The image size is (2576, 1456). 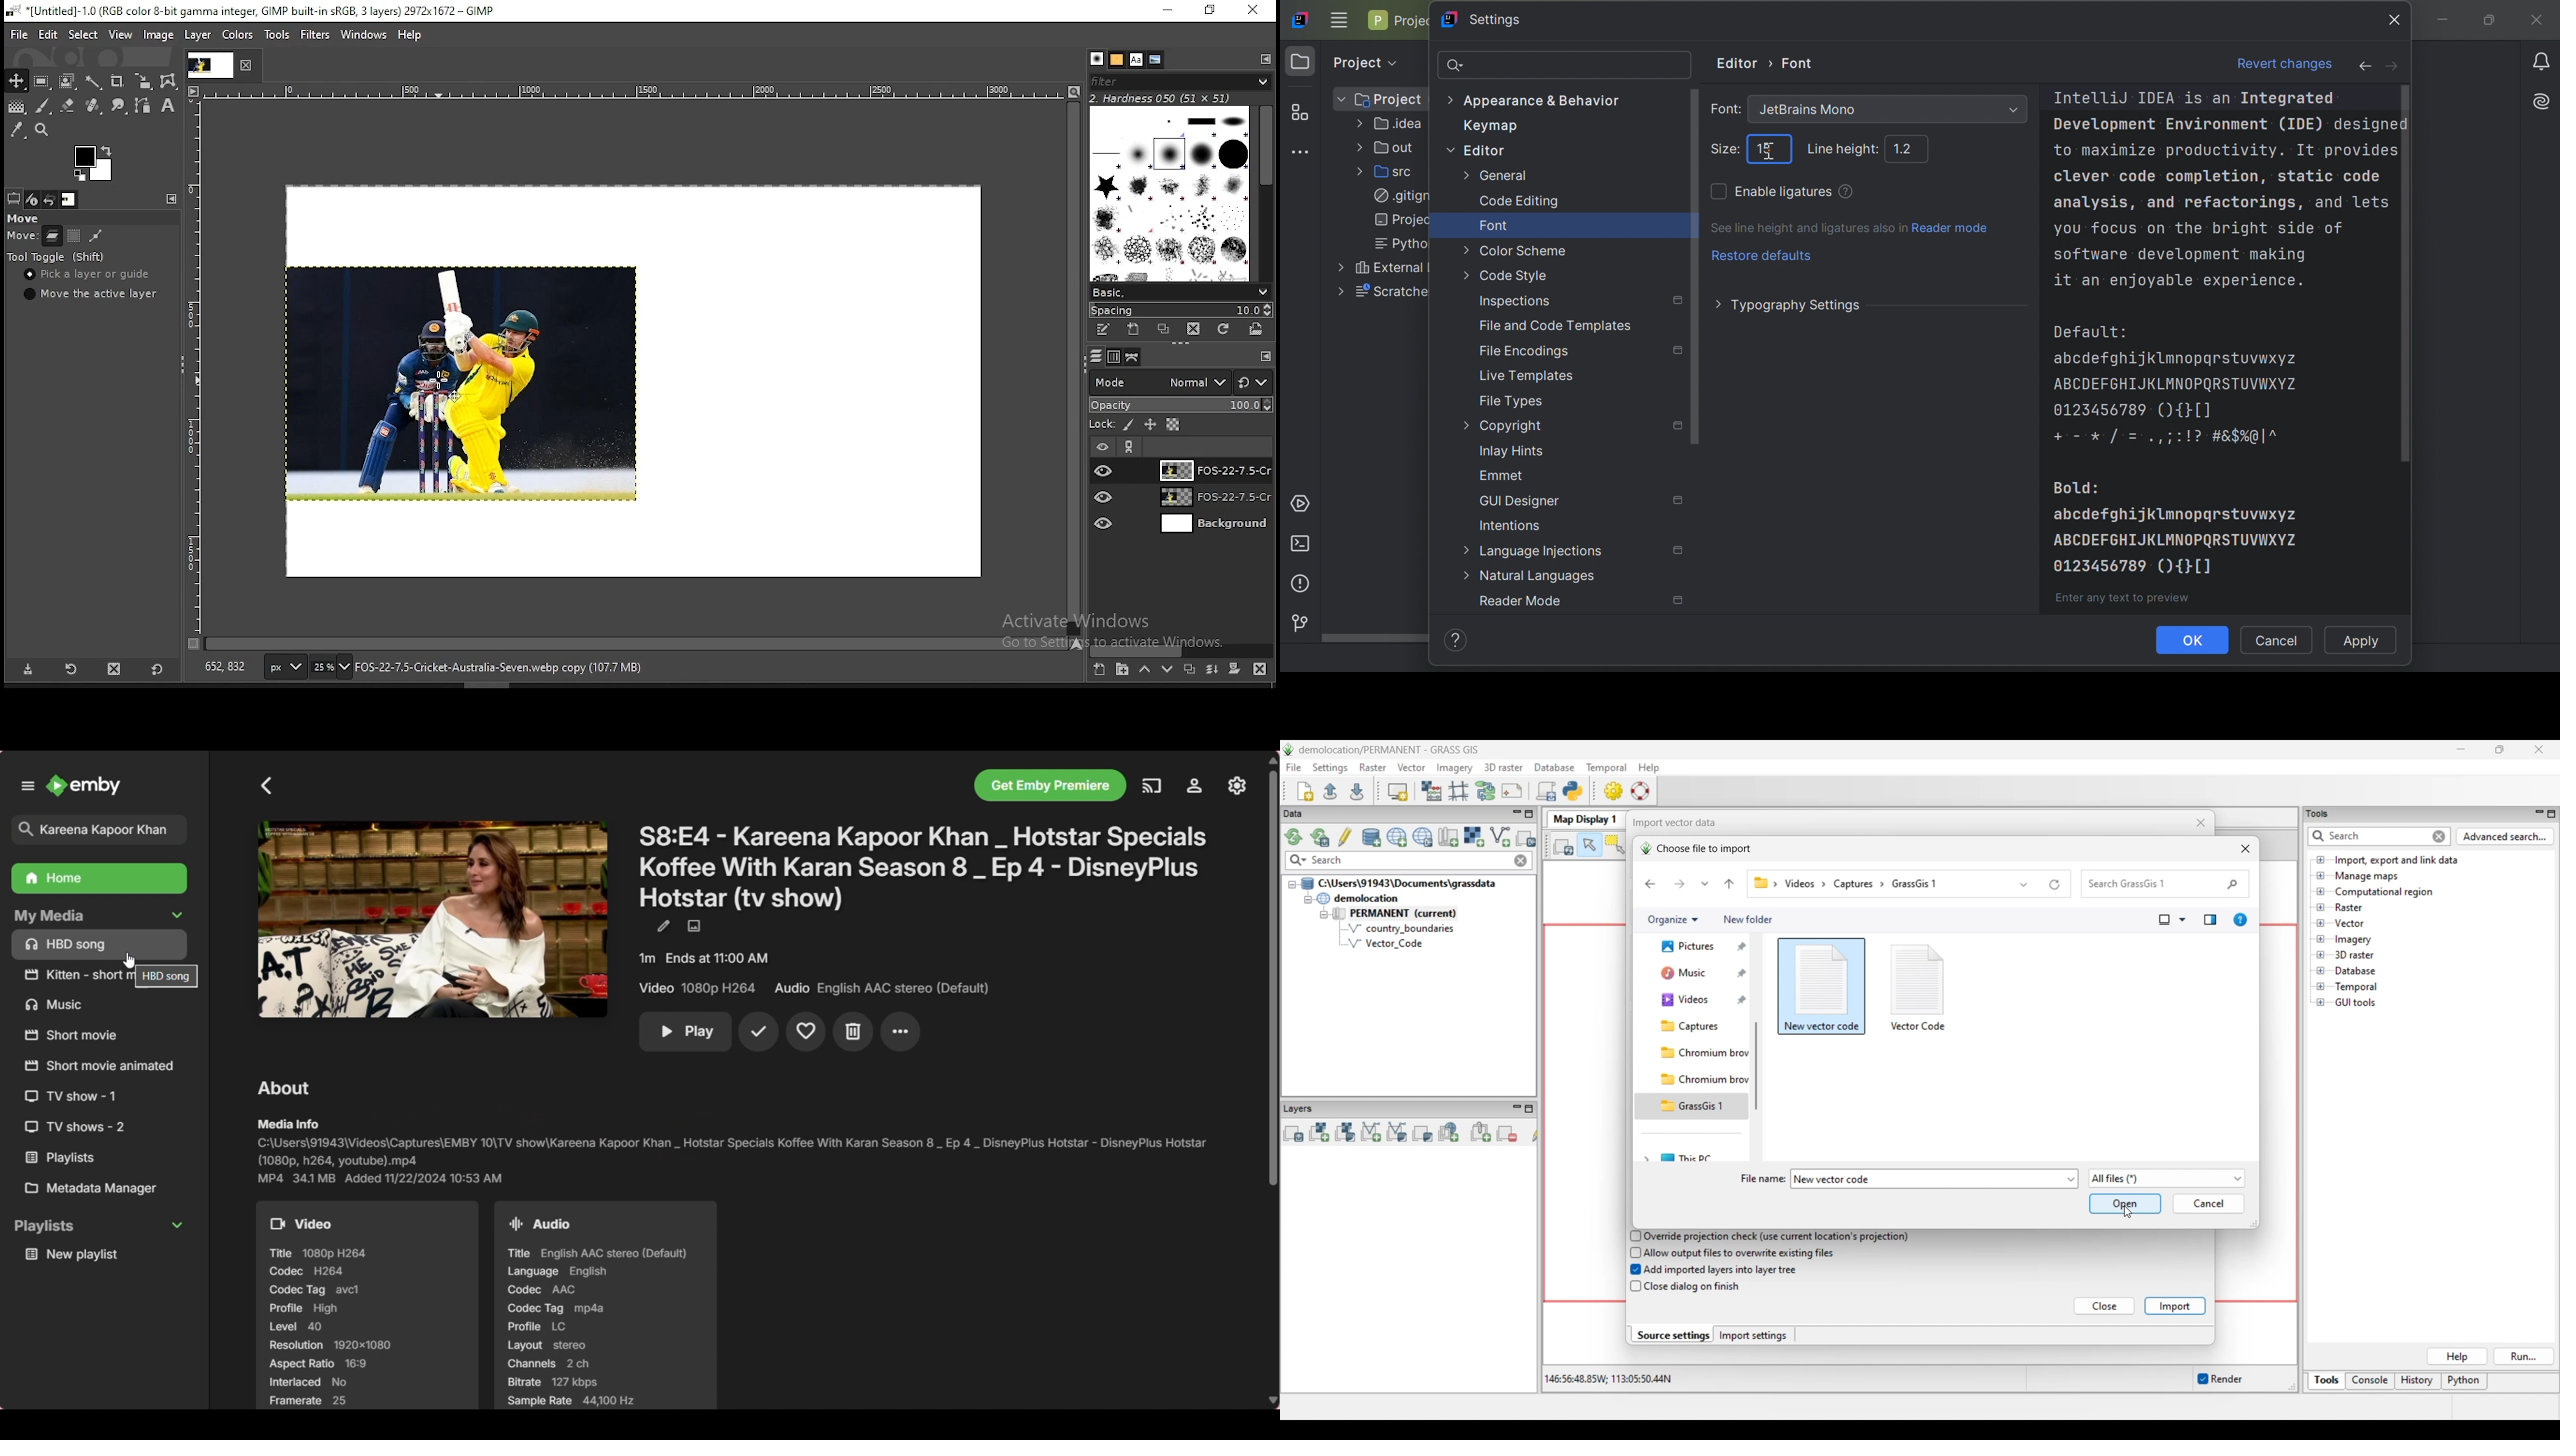 What do you see at coordinates (17, 129) in the screenshot?
I see `color picker tool` at bounding box center [17, 129].